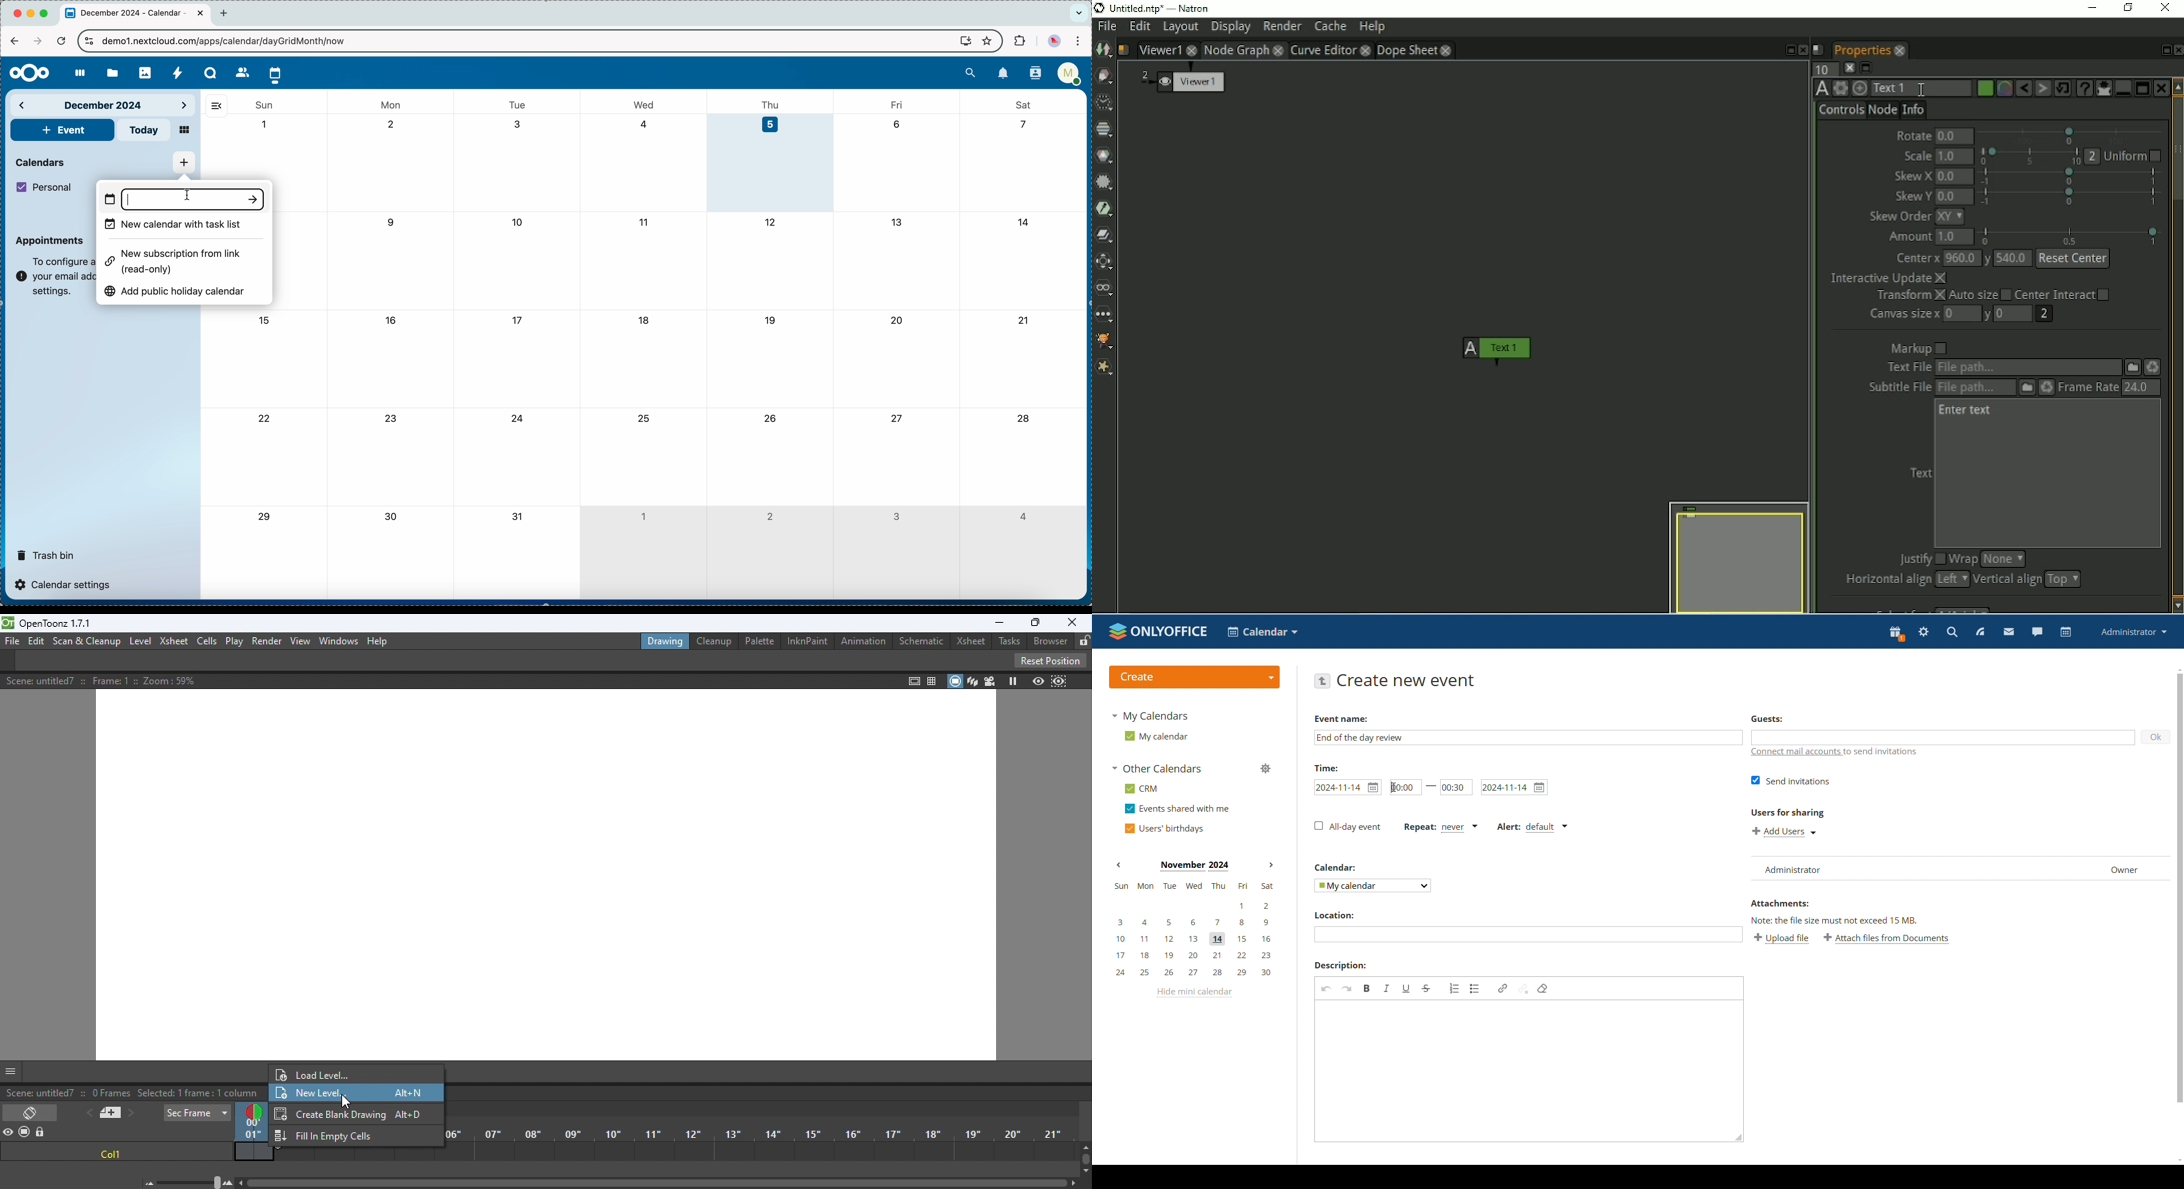 This screenshot has width=2184, height=1204. What do you see at coordinates (50, 241) in the screenshot?
I see `appointments` at bounding box center [50, 241].